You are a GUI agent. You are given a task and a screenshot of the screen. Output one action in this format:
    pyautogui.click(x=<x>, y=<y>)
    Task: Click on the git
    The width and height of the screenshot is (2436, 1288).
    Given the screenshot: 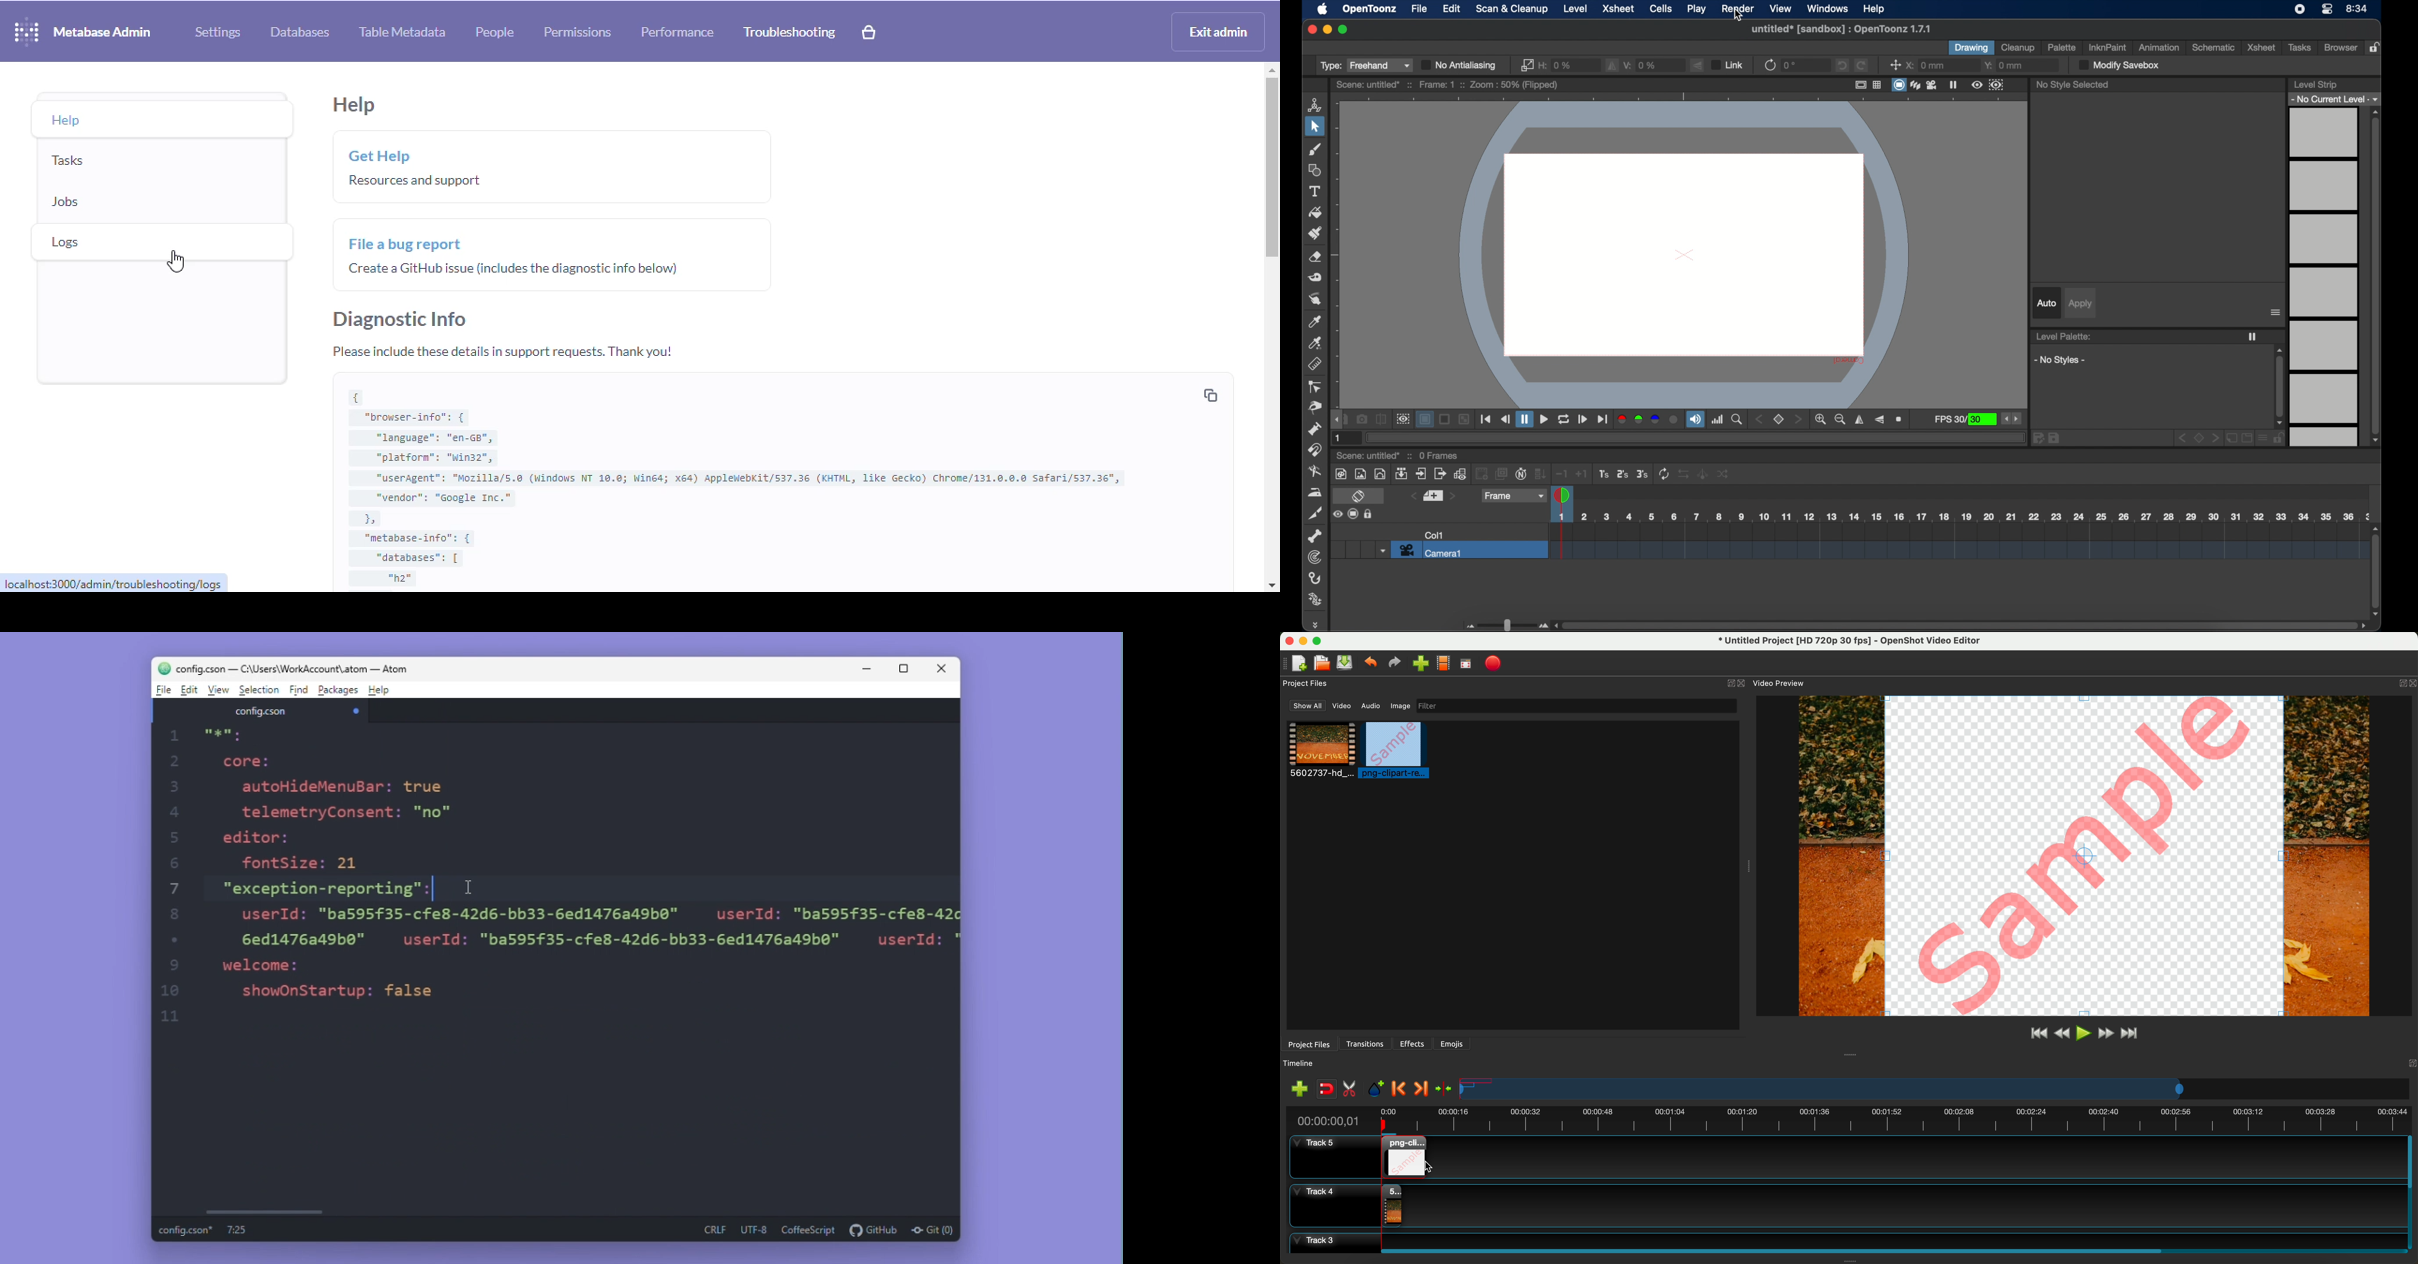 What is the action you would take?
    pyautogui.click(x=934, y=1229)
    